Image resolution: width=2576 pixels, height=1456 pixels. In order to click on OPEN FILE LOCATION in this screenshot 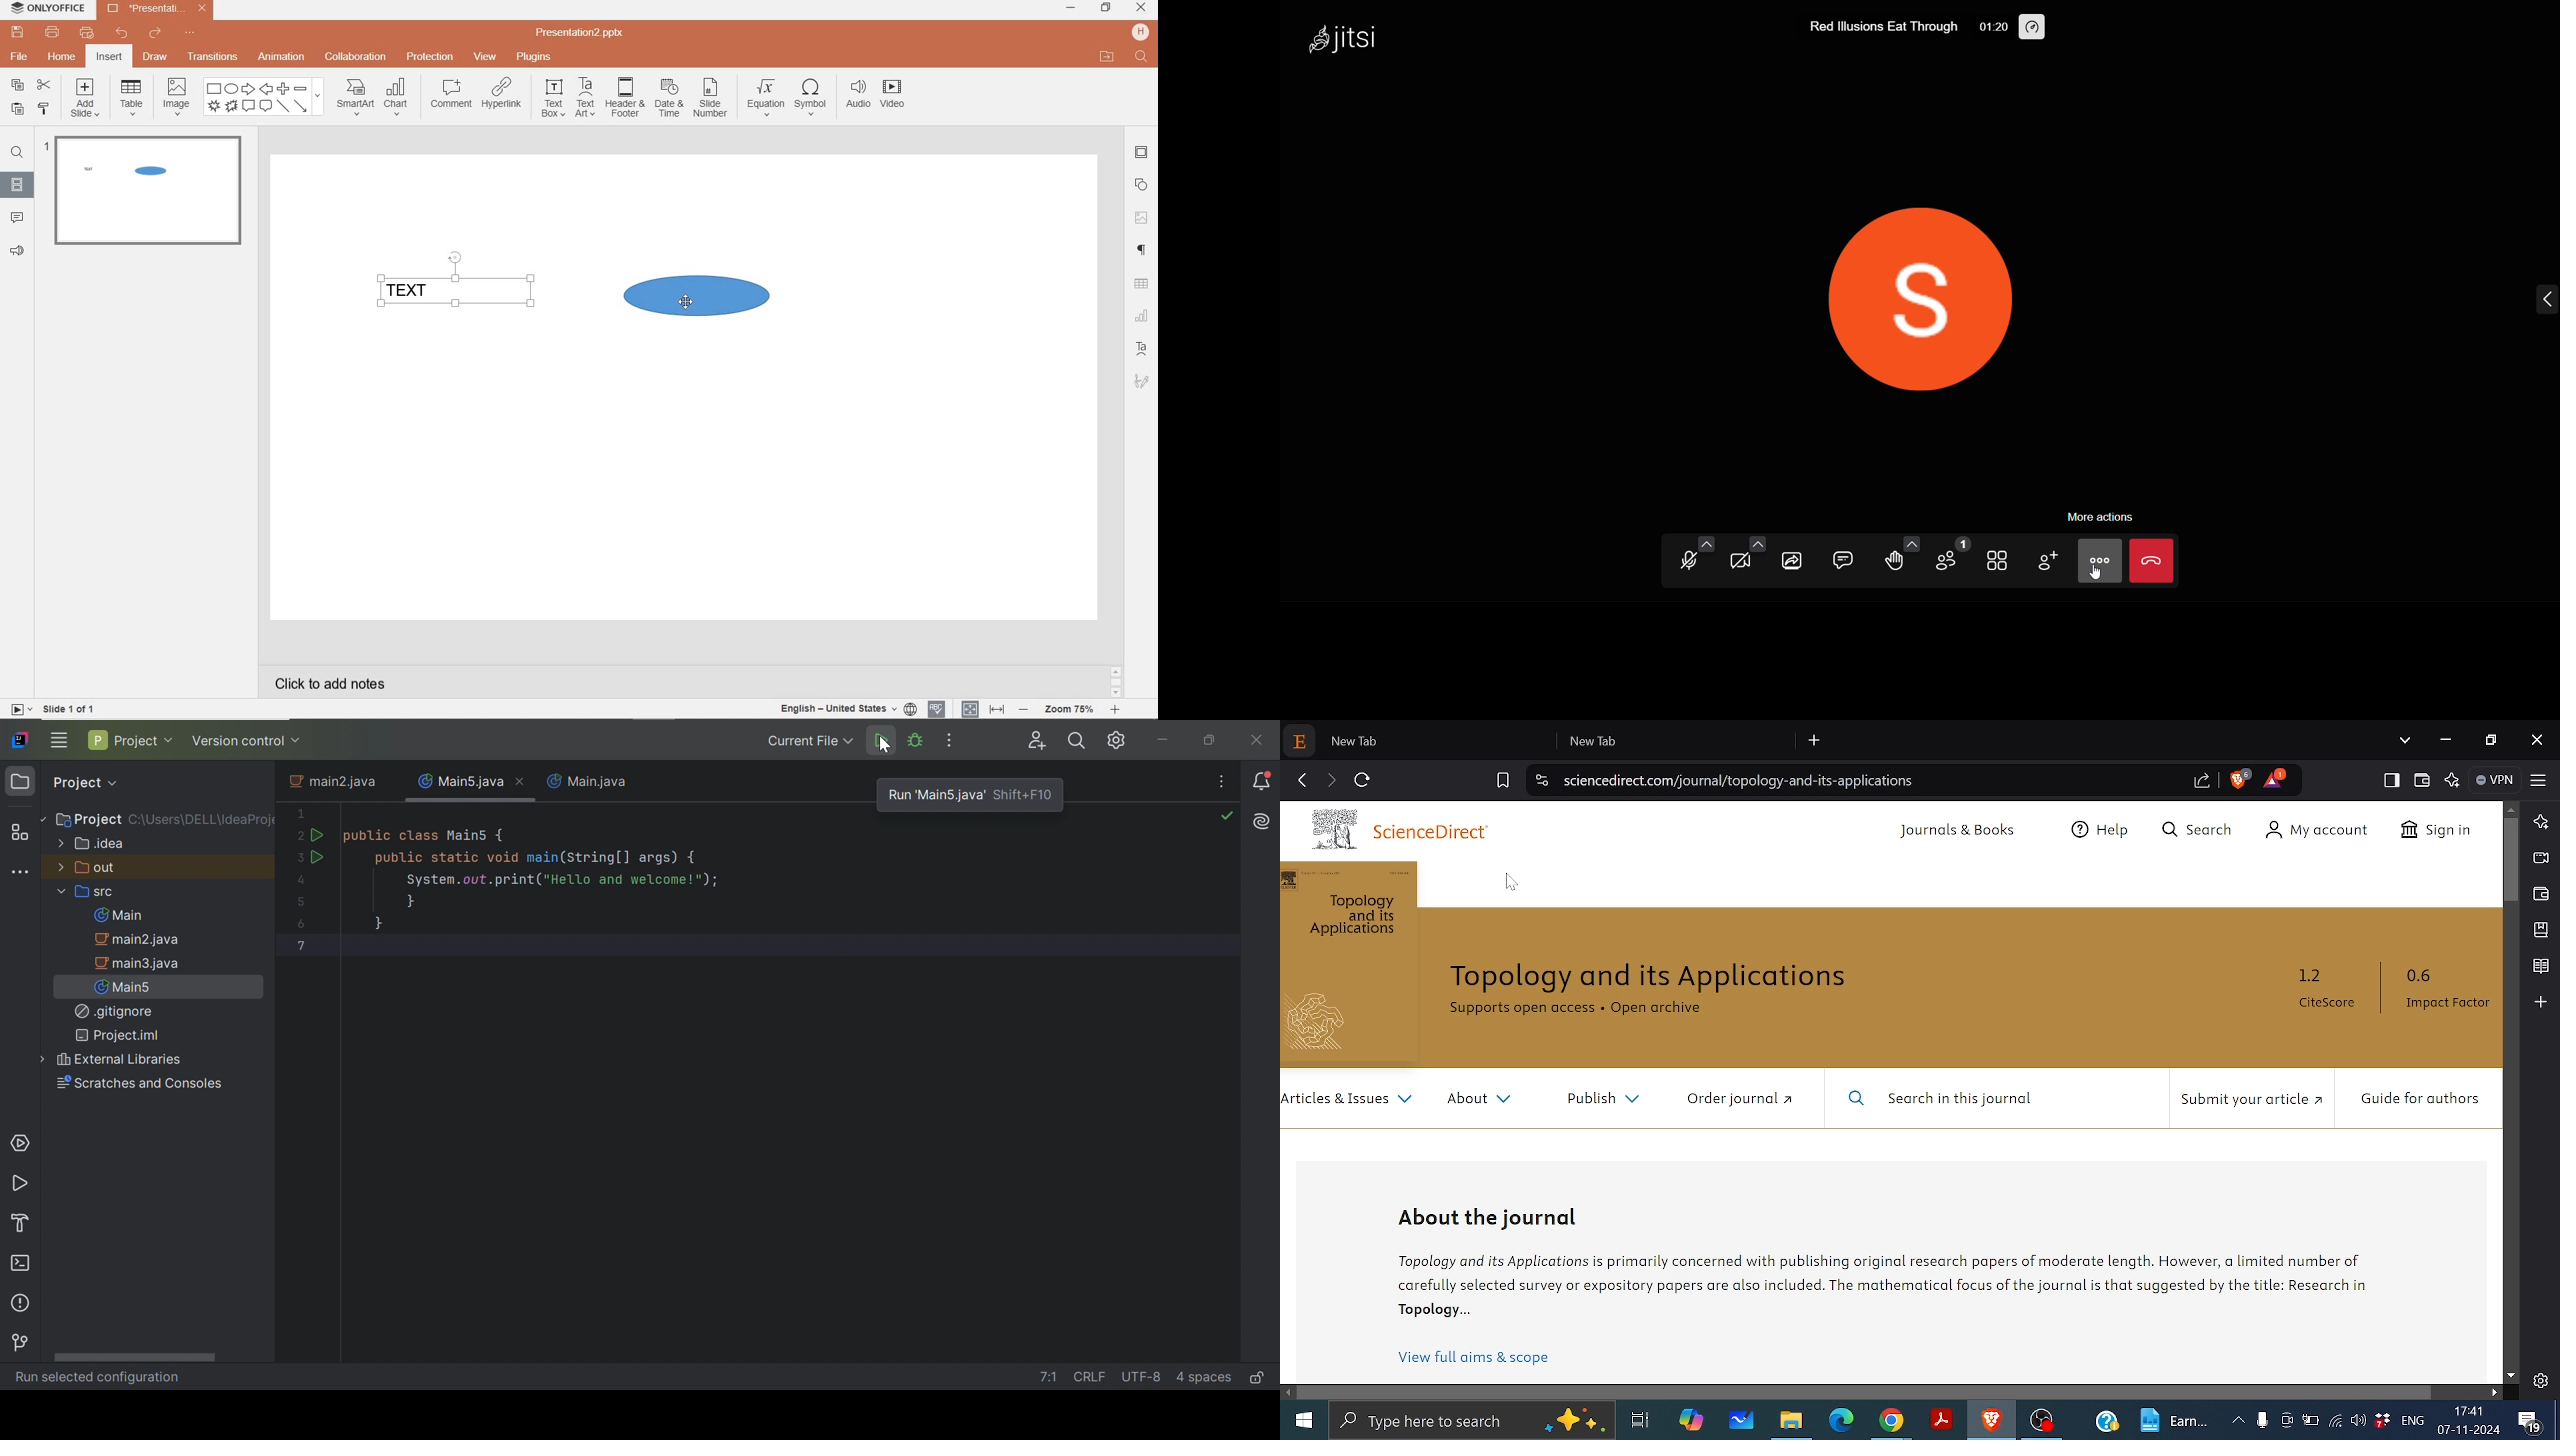, I will do `click(1106, 54)`.